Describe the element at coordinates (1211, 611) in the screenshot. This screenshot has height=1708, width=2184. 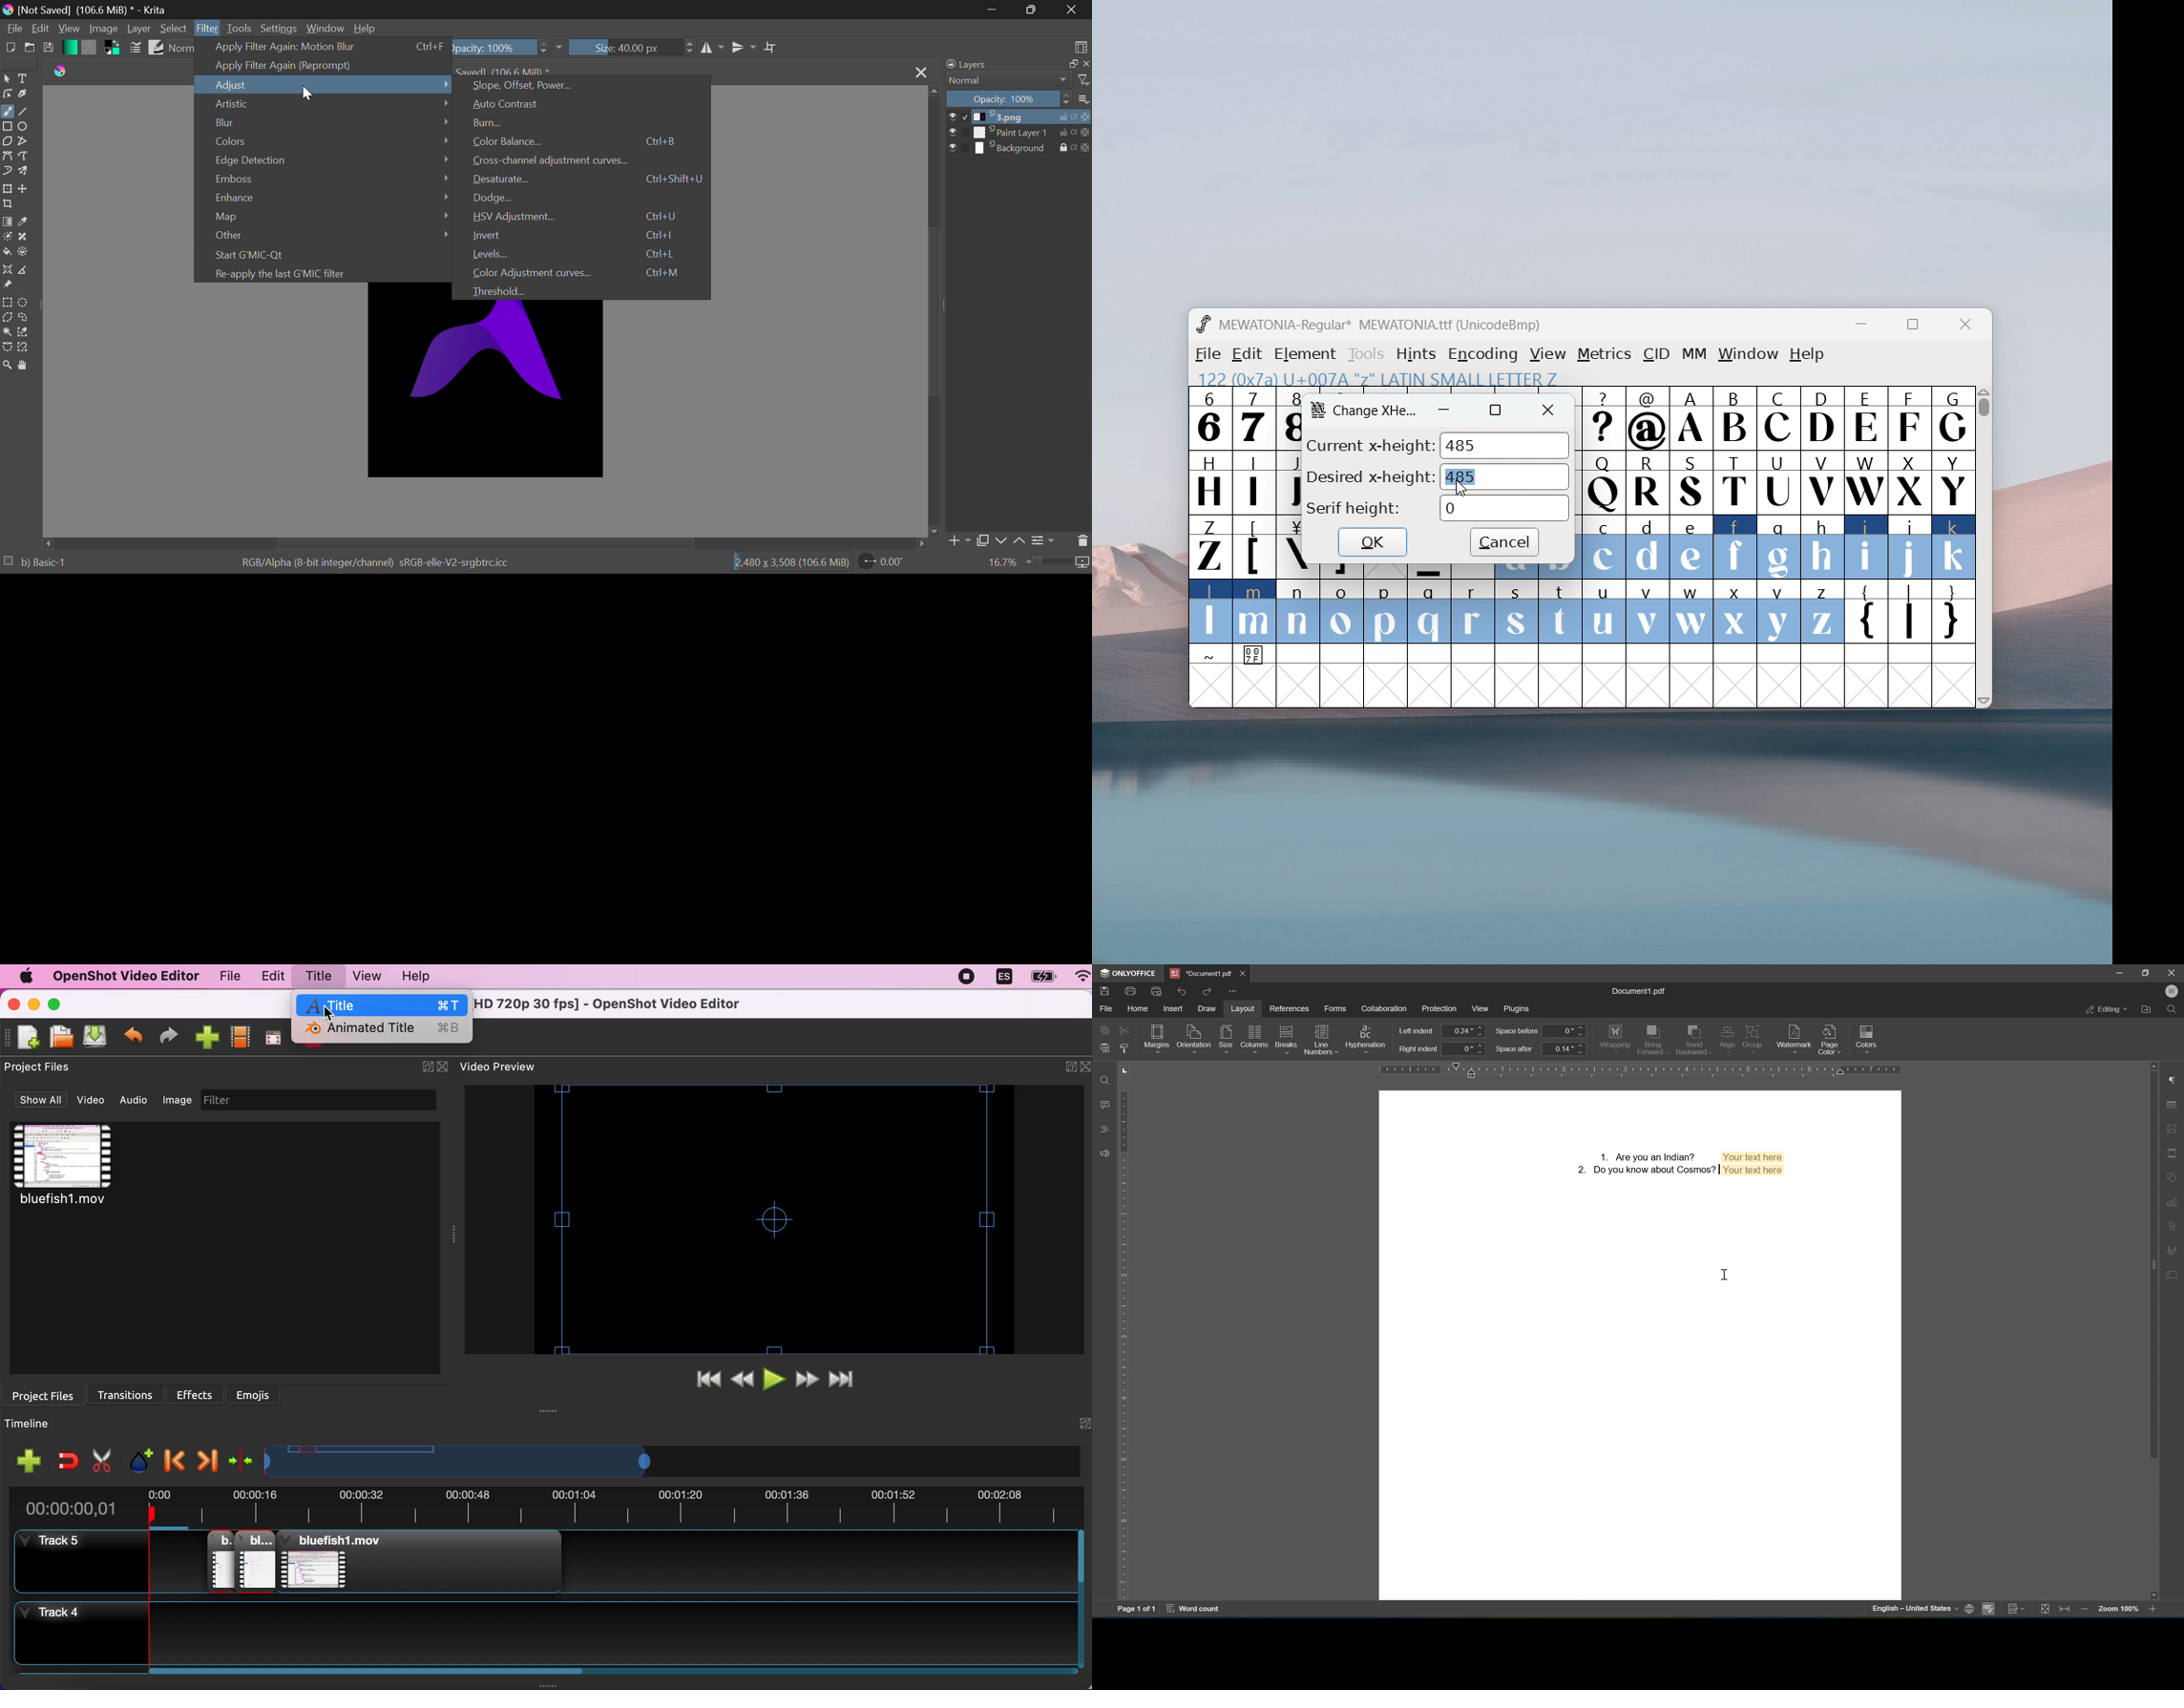
I see `l` at that location.